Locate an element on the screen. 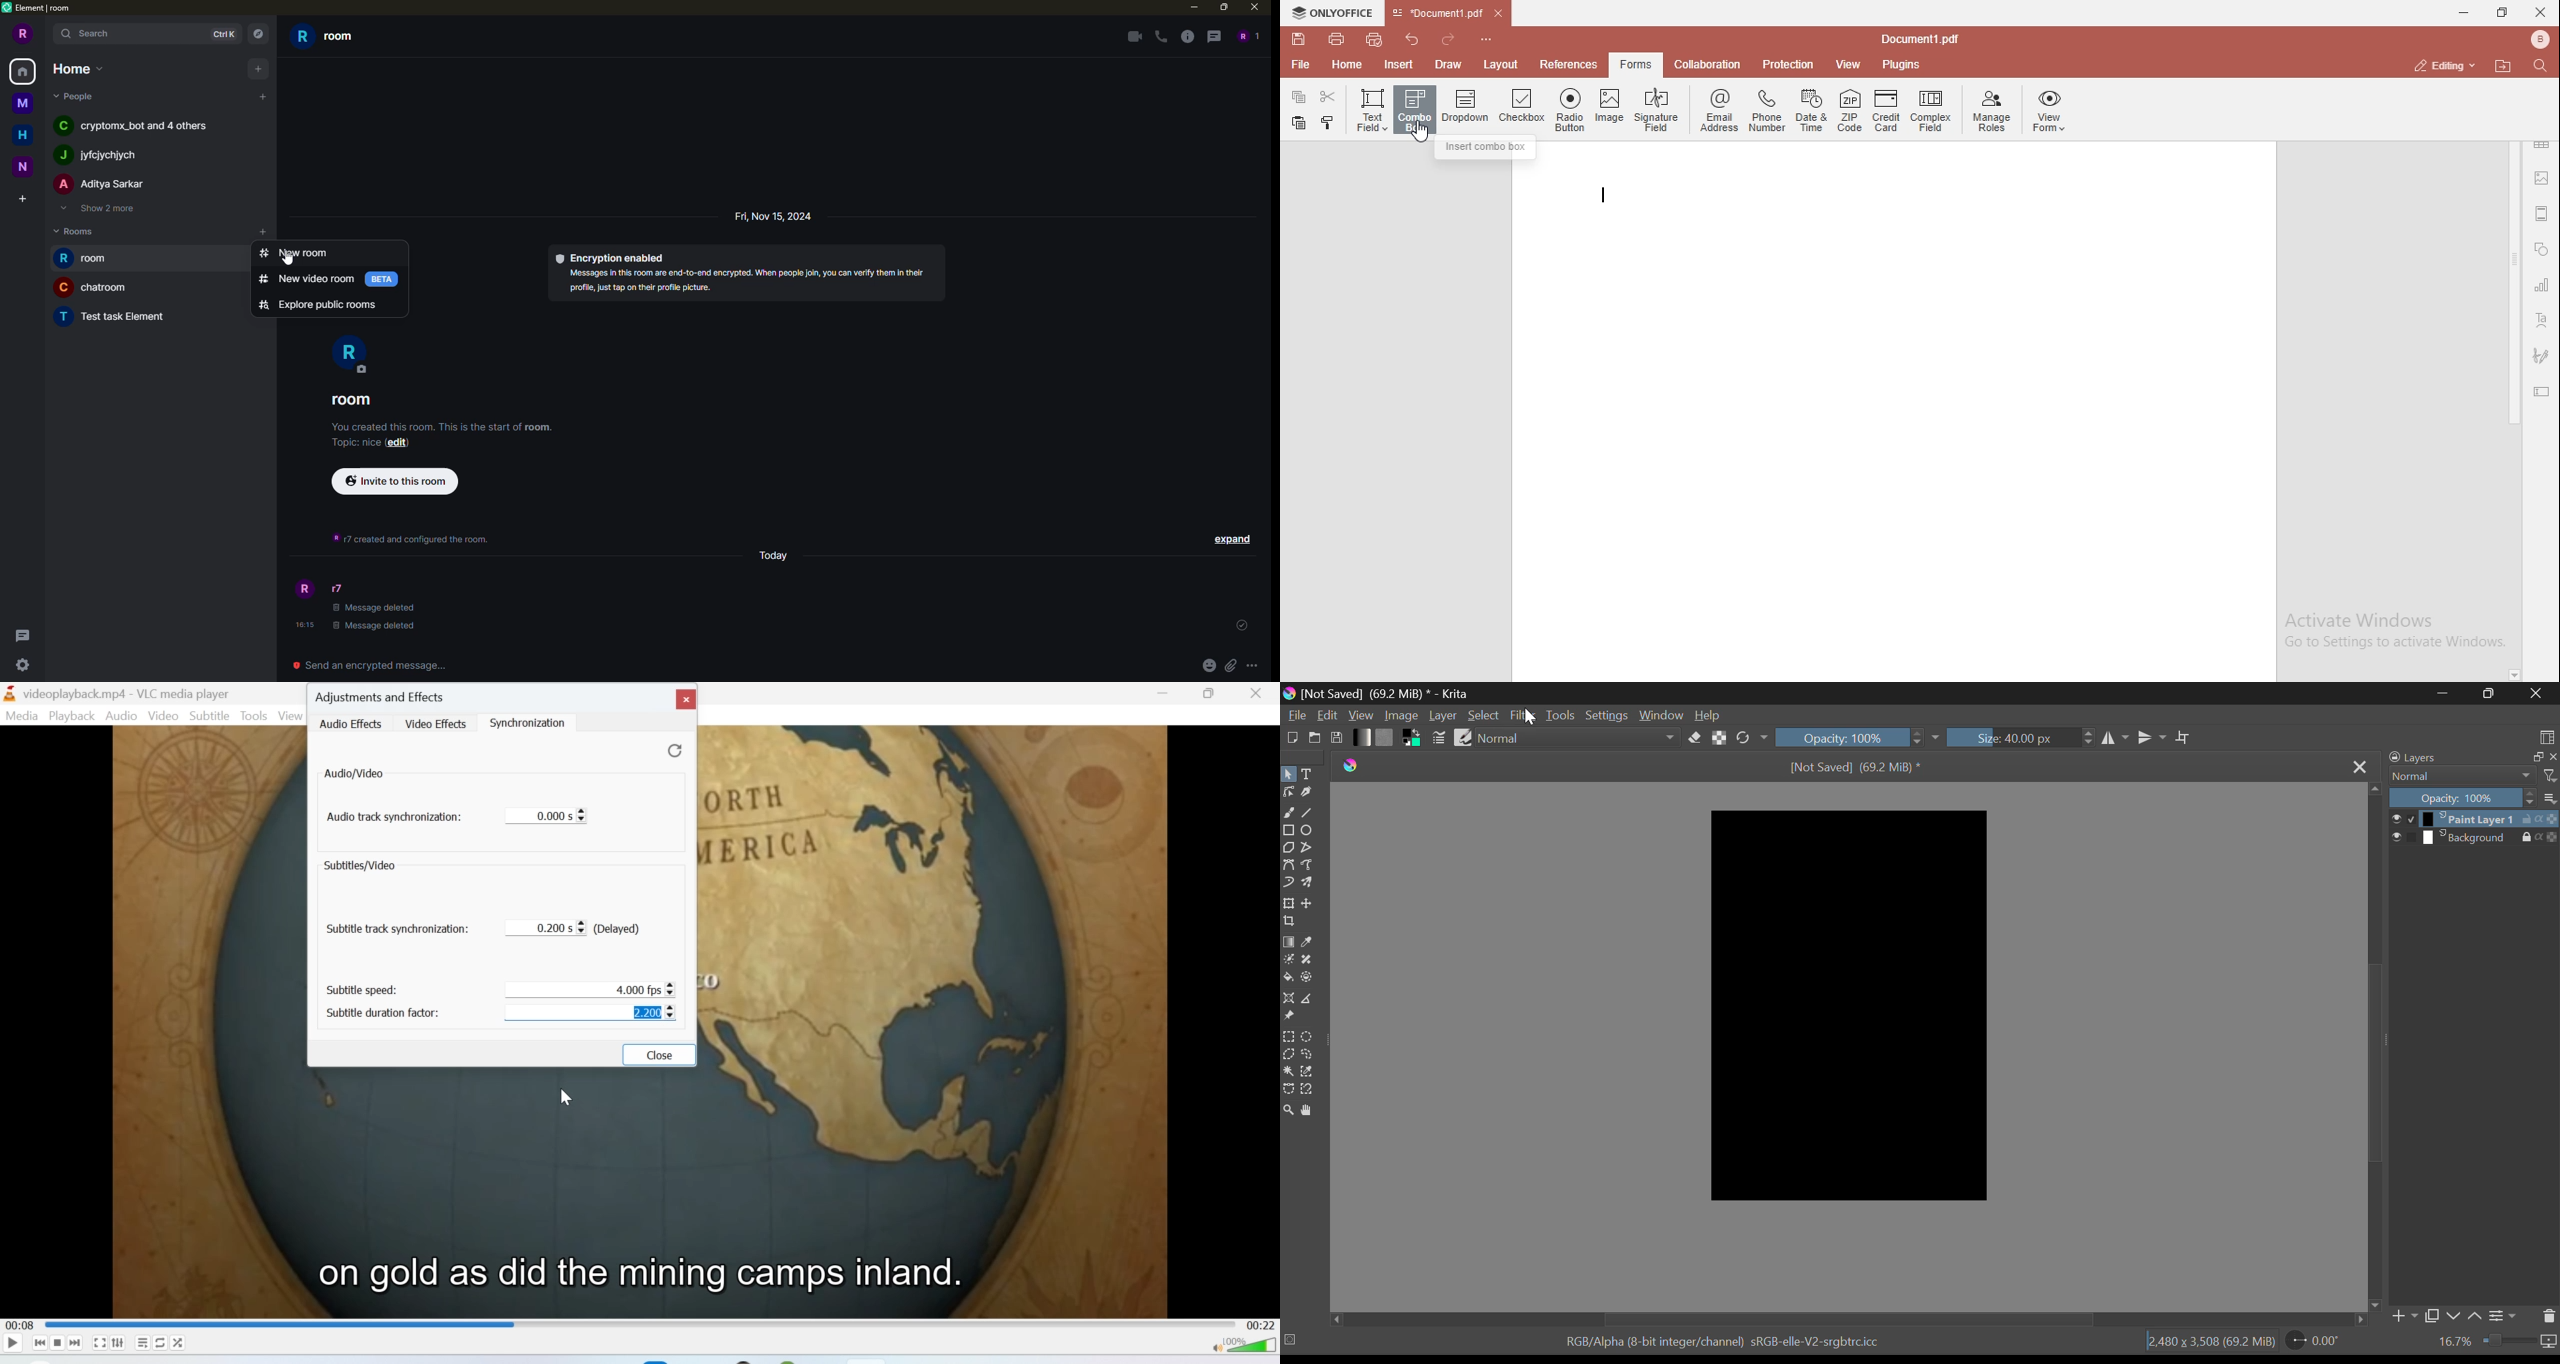 The height and width of the screenshot is (1372, 2576). threads is located at coordinates (23, 635).